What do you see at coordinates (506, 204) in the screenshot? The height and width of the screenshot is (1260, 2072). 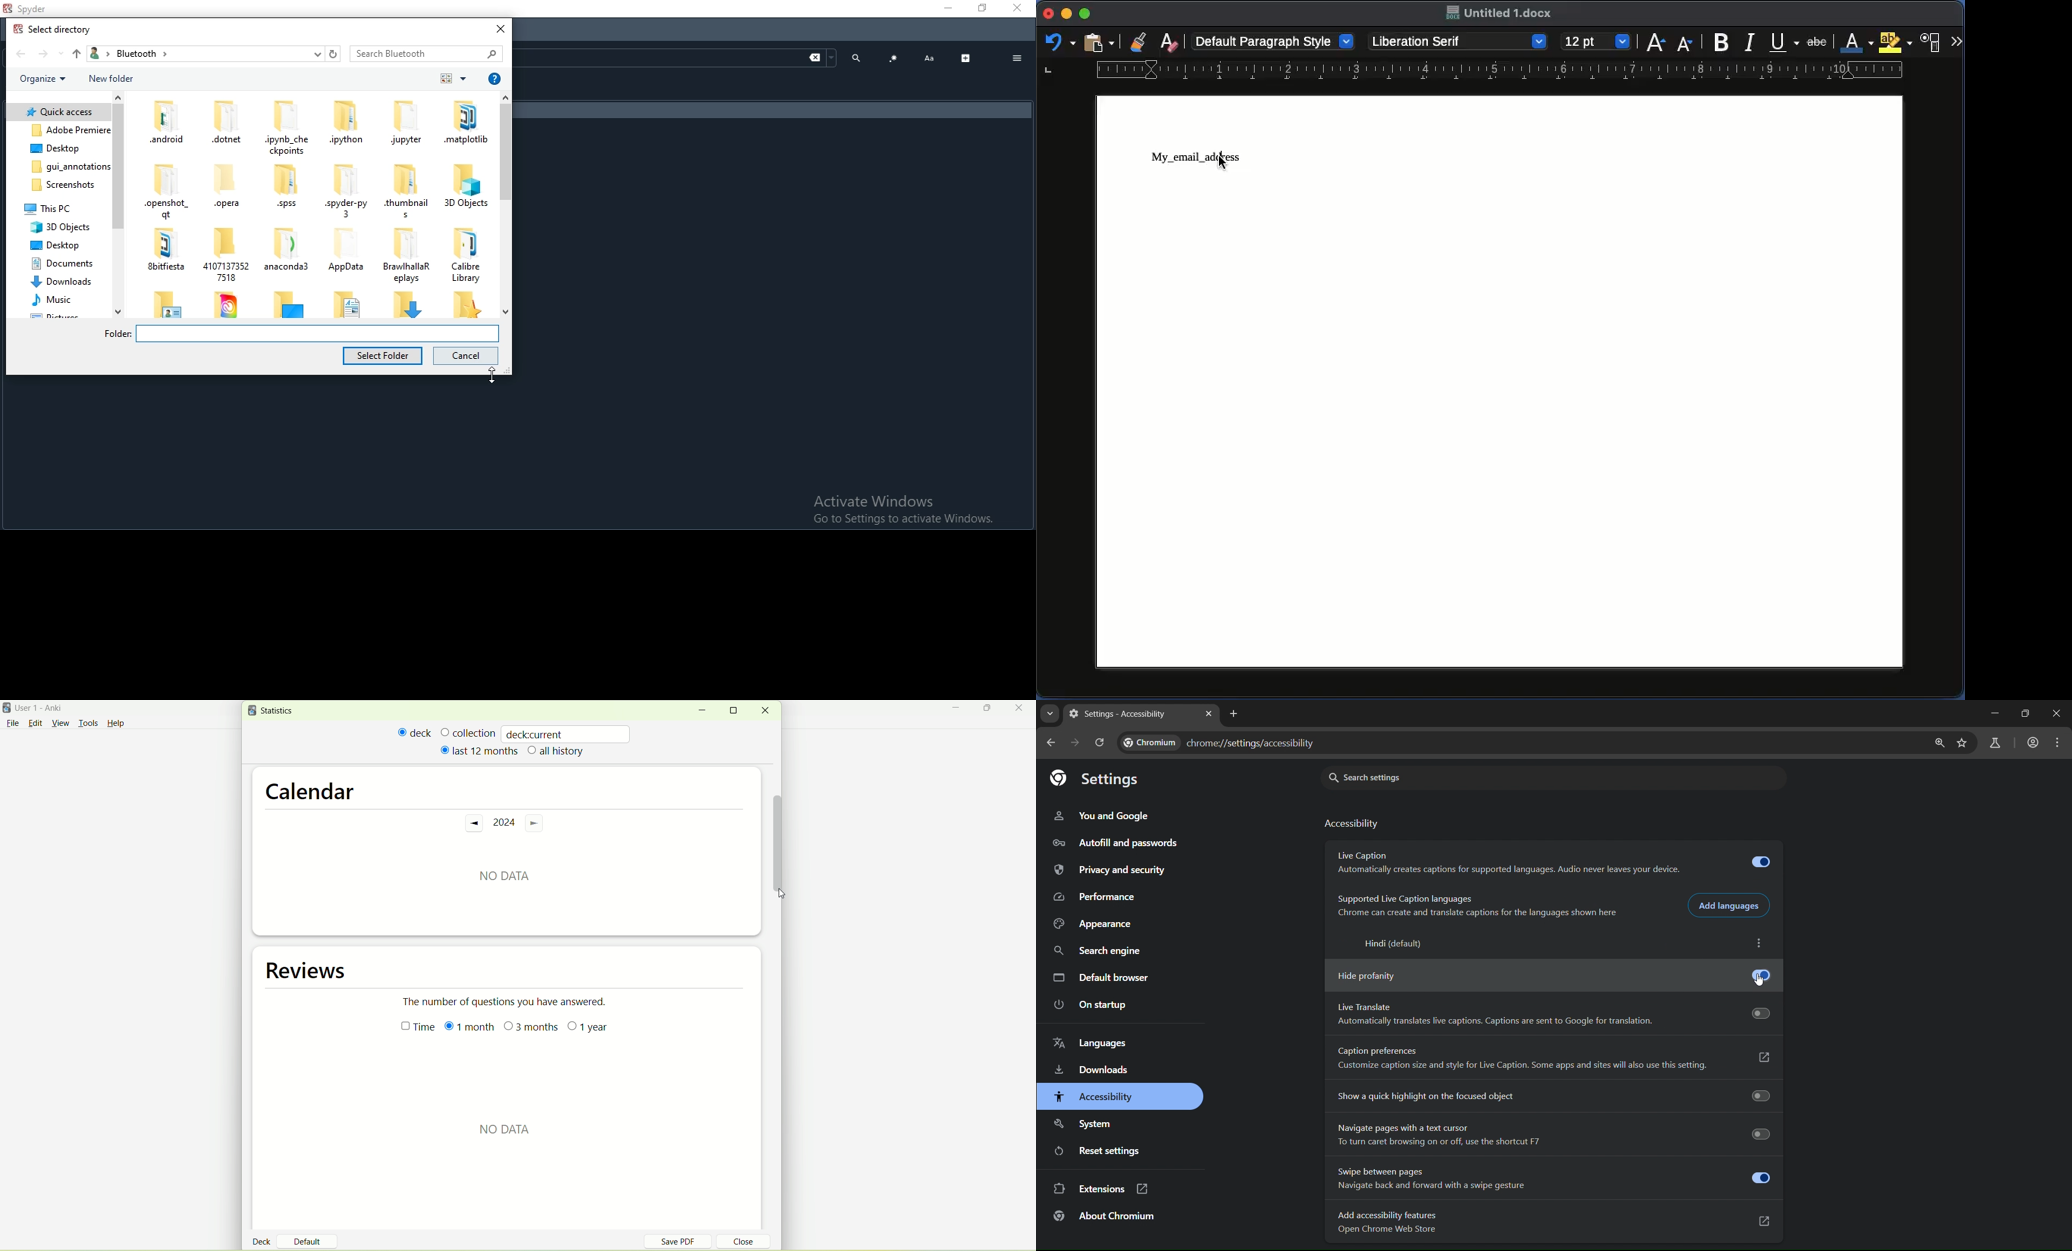 I see `scroll bar` at bounding box center [506, 204].